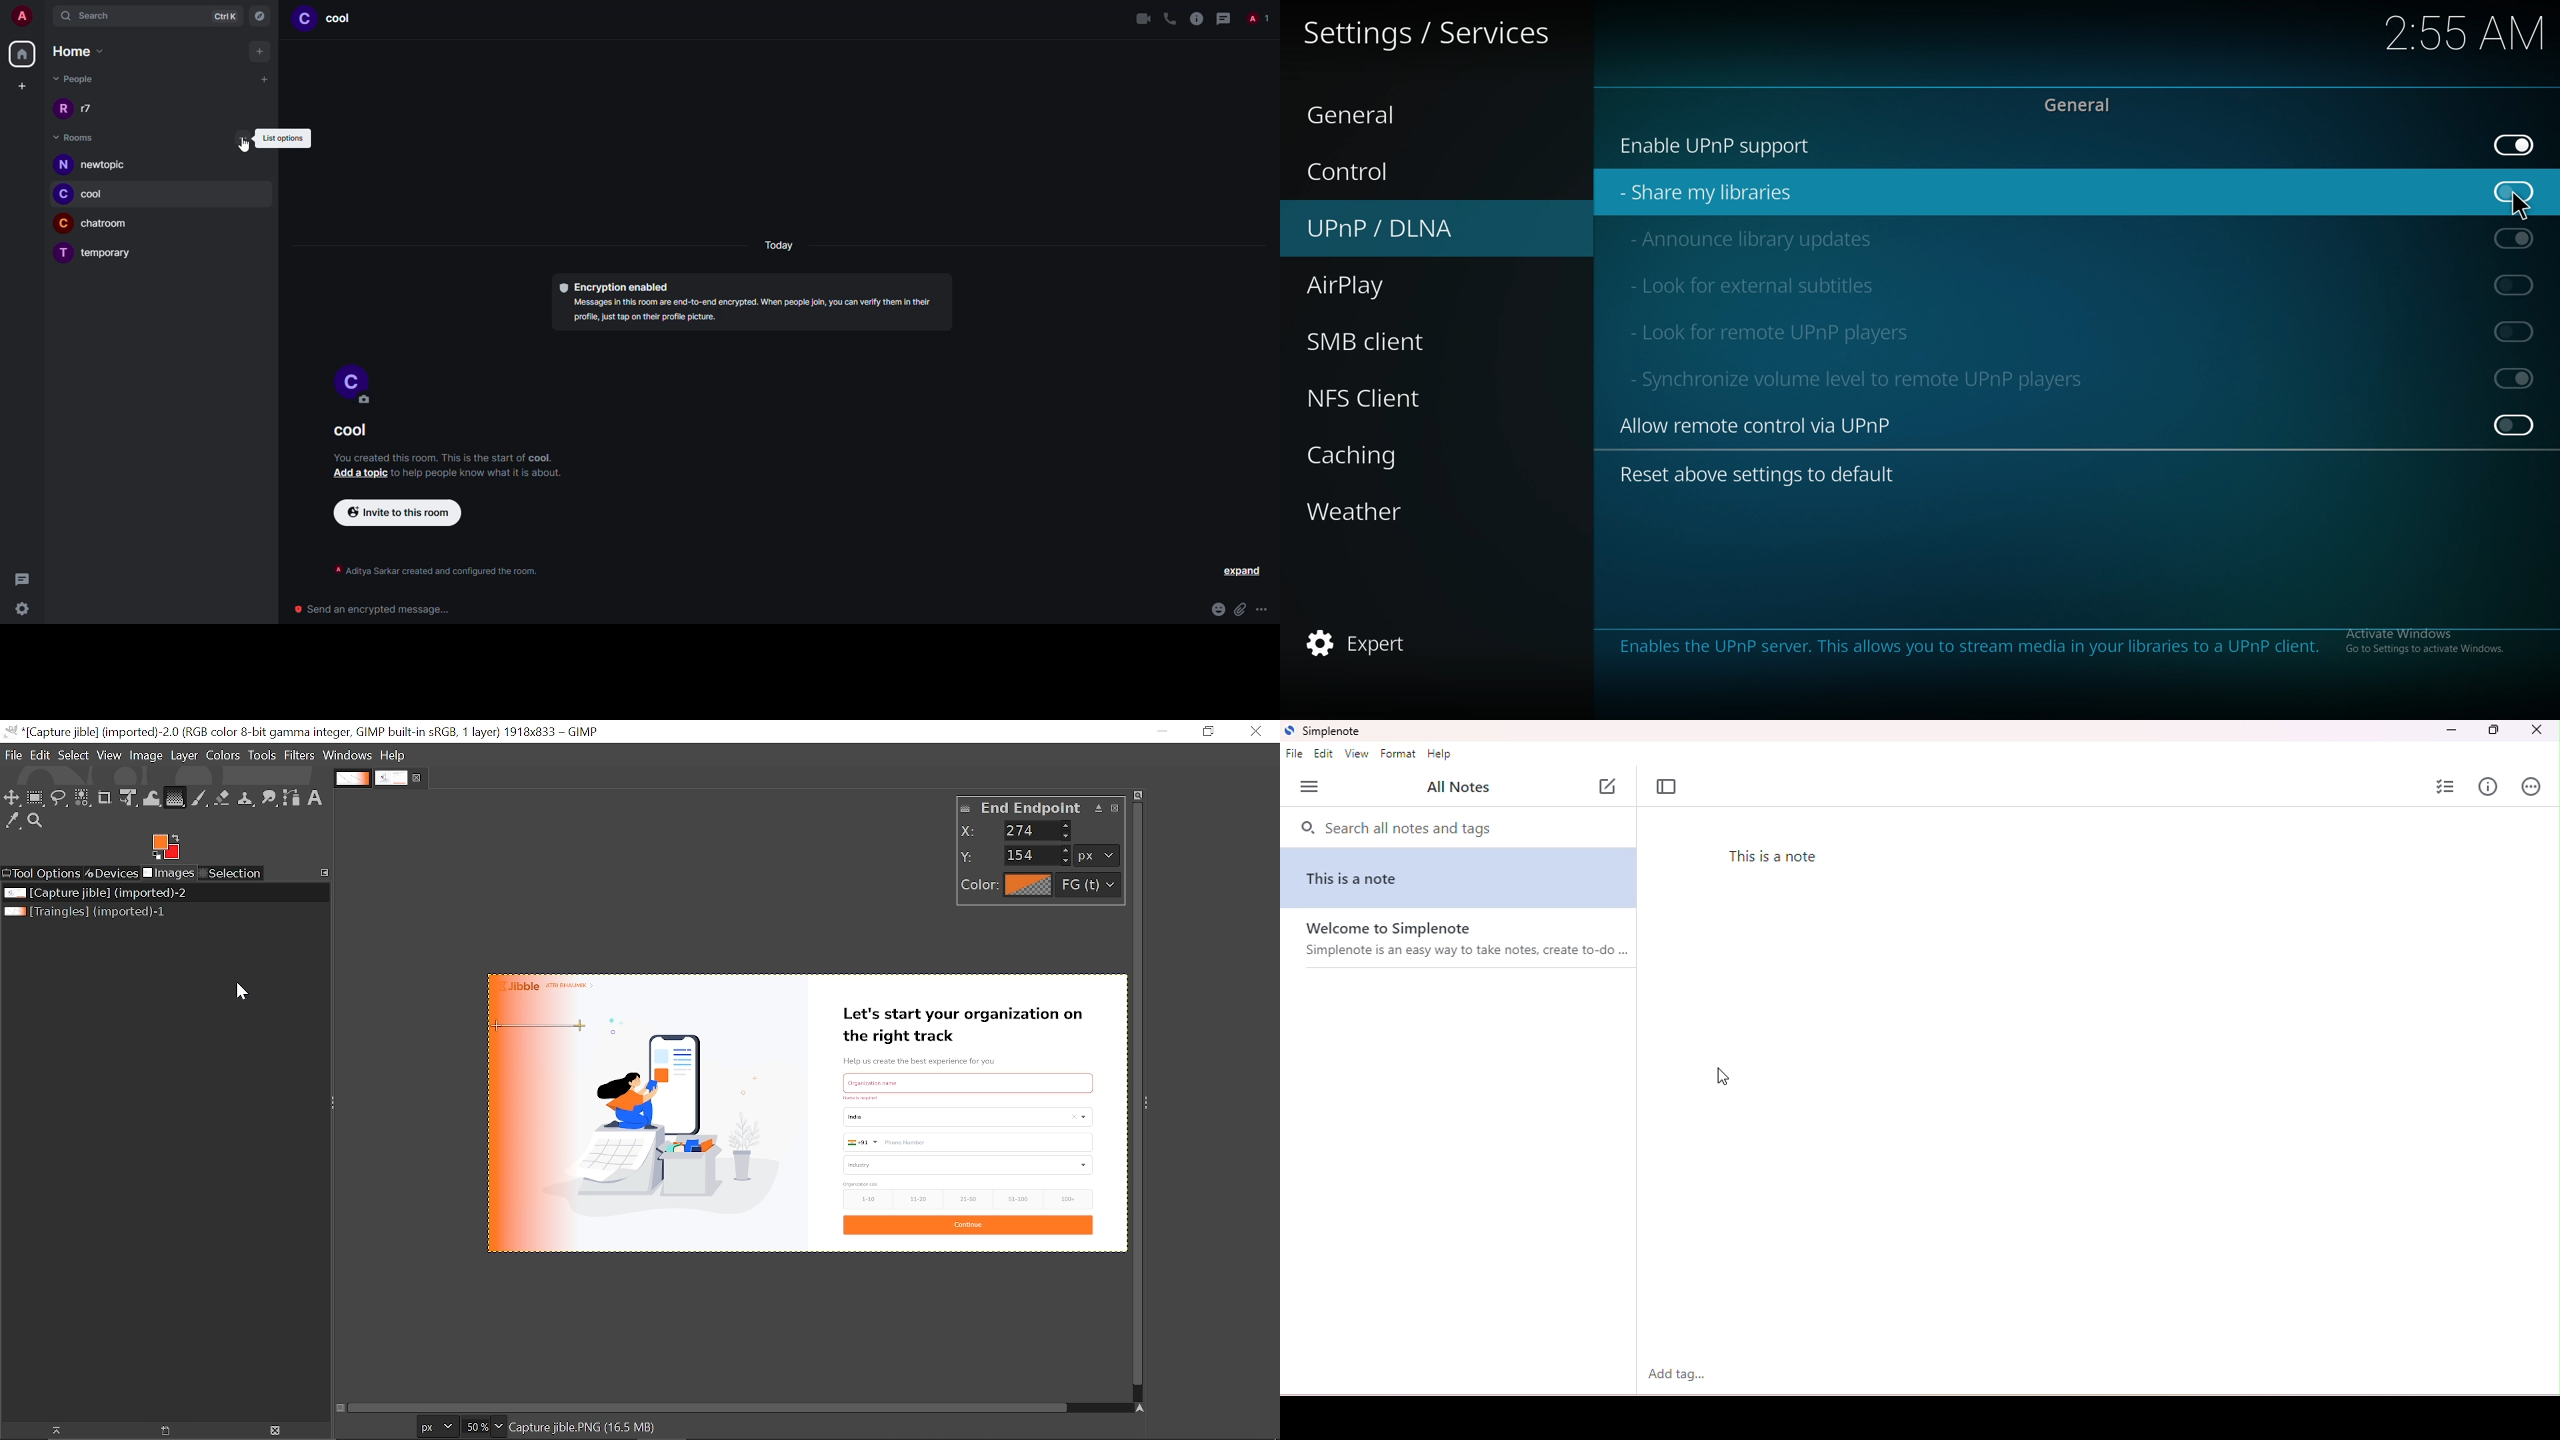  I want to click on account, so click(26, 17).